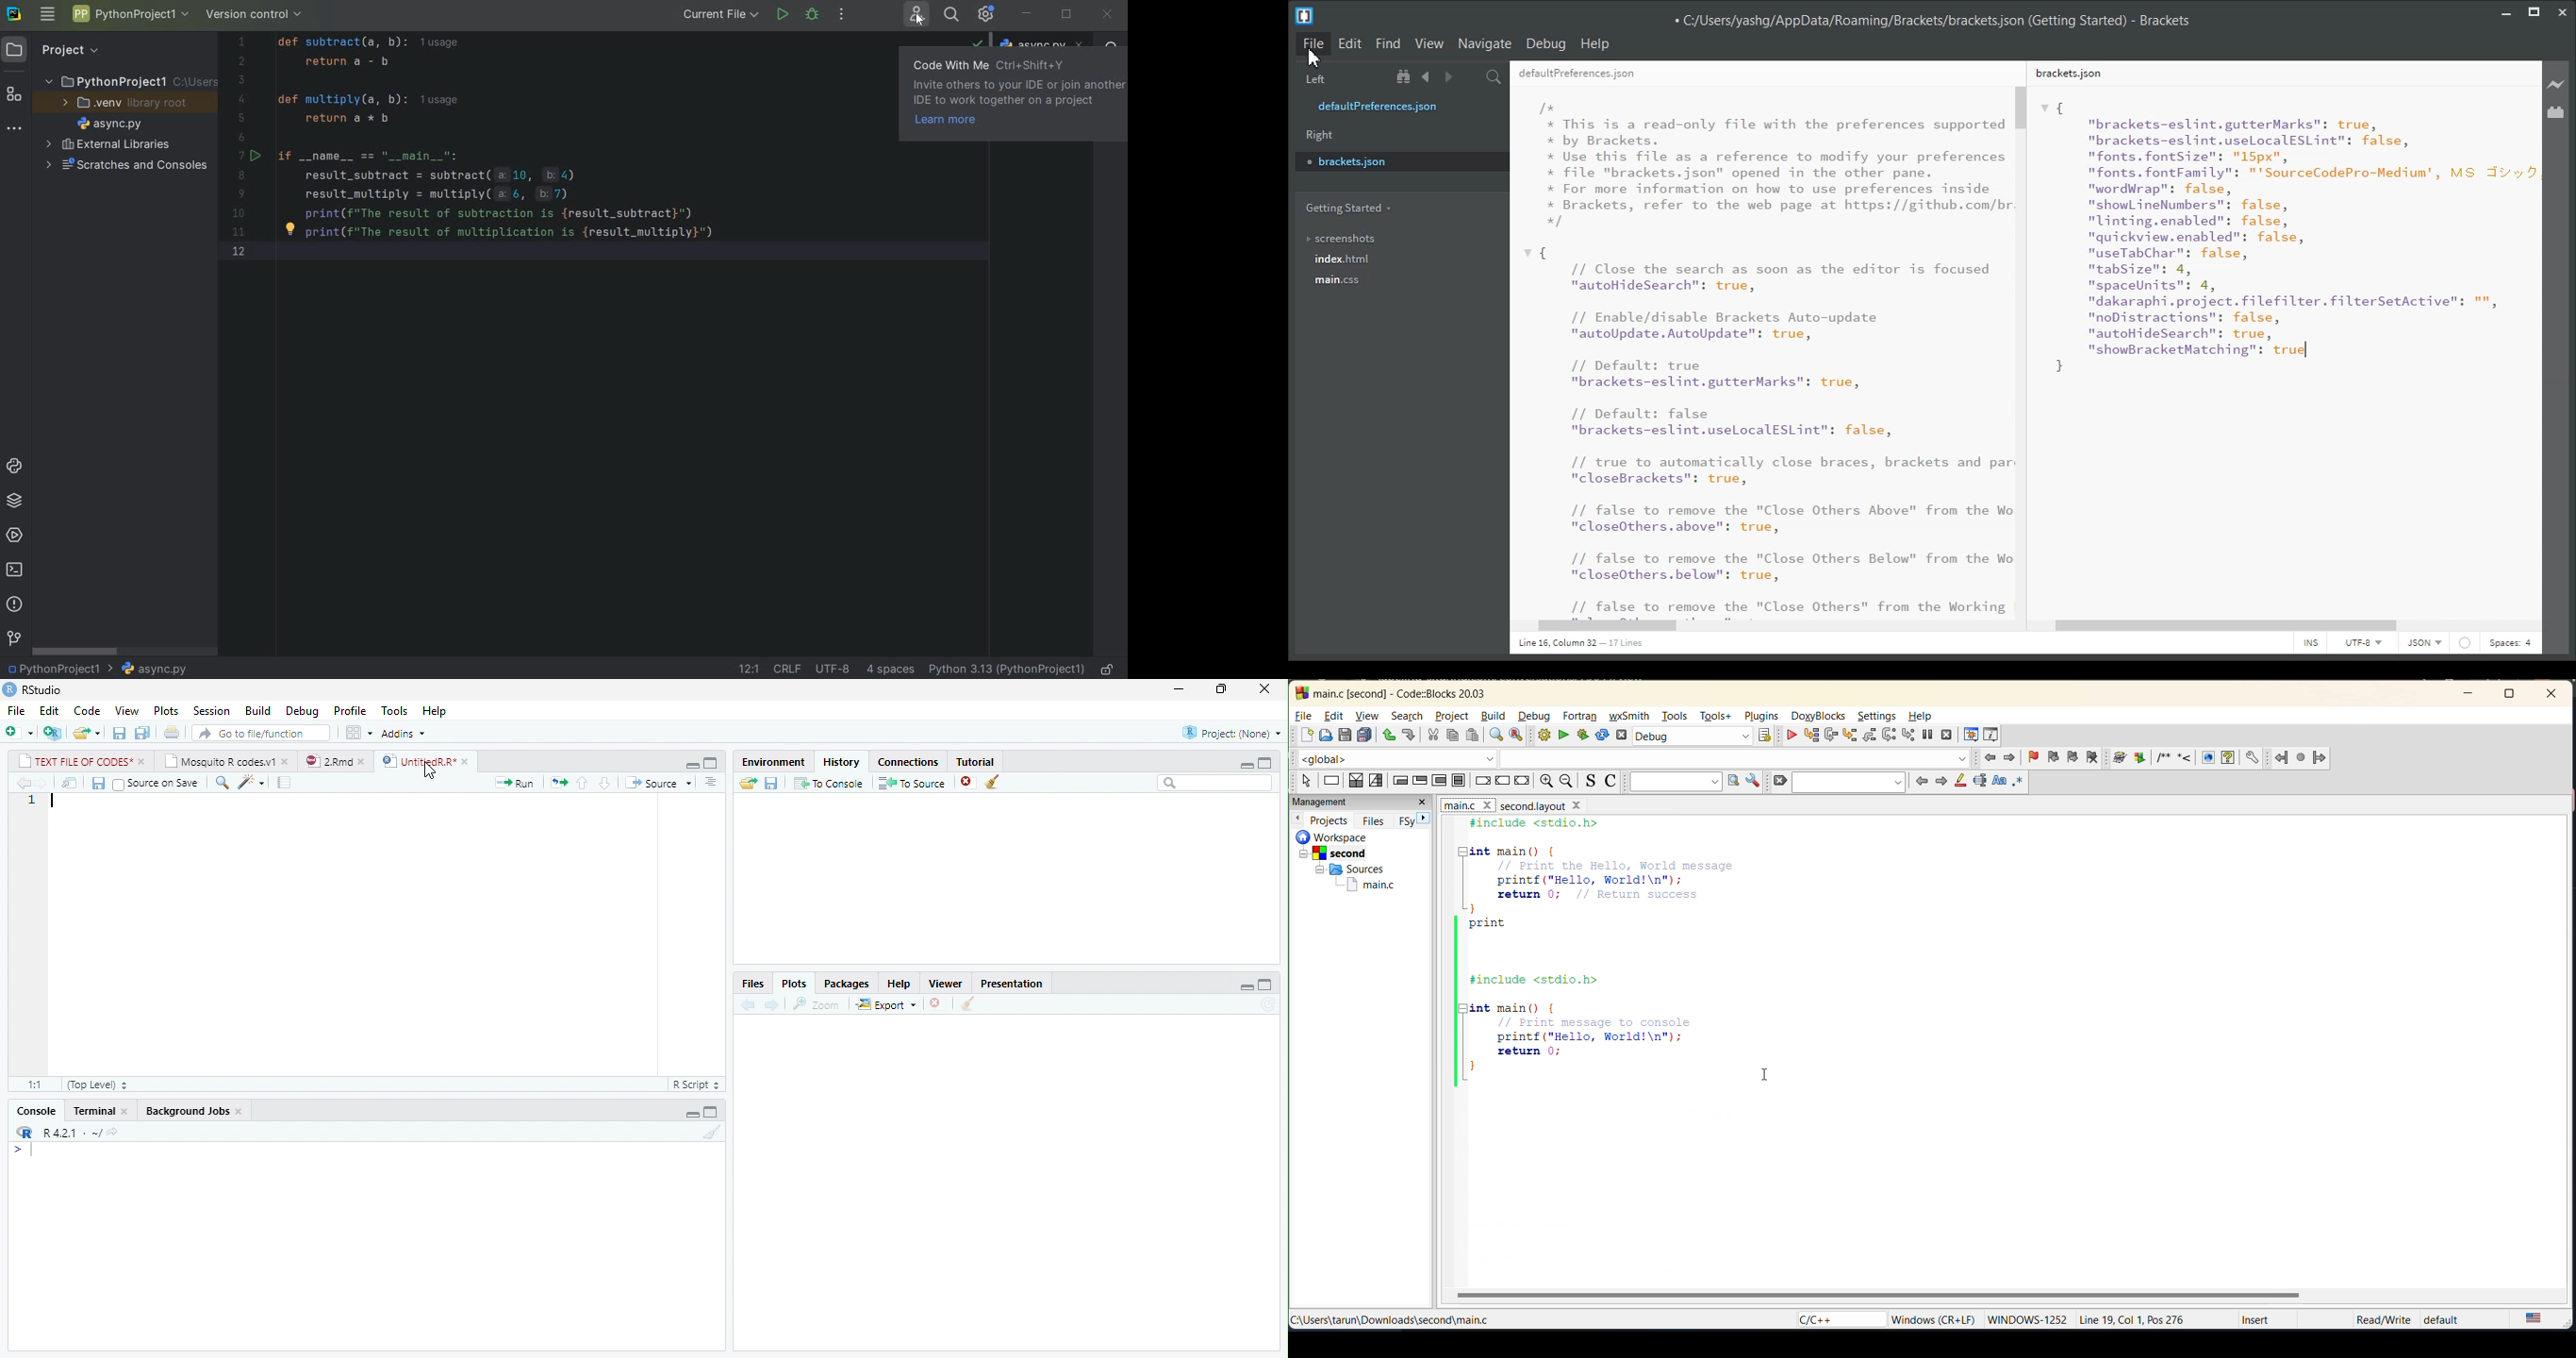 This screenshot has height=1372, width=2576. Describe the element at coordinates (993, 782) in the screenshot. I see `clear` at that location.